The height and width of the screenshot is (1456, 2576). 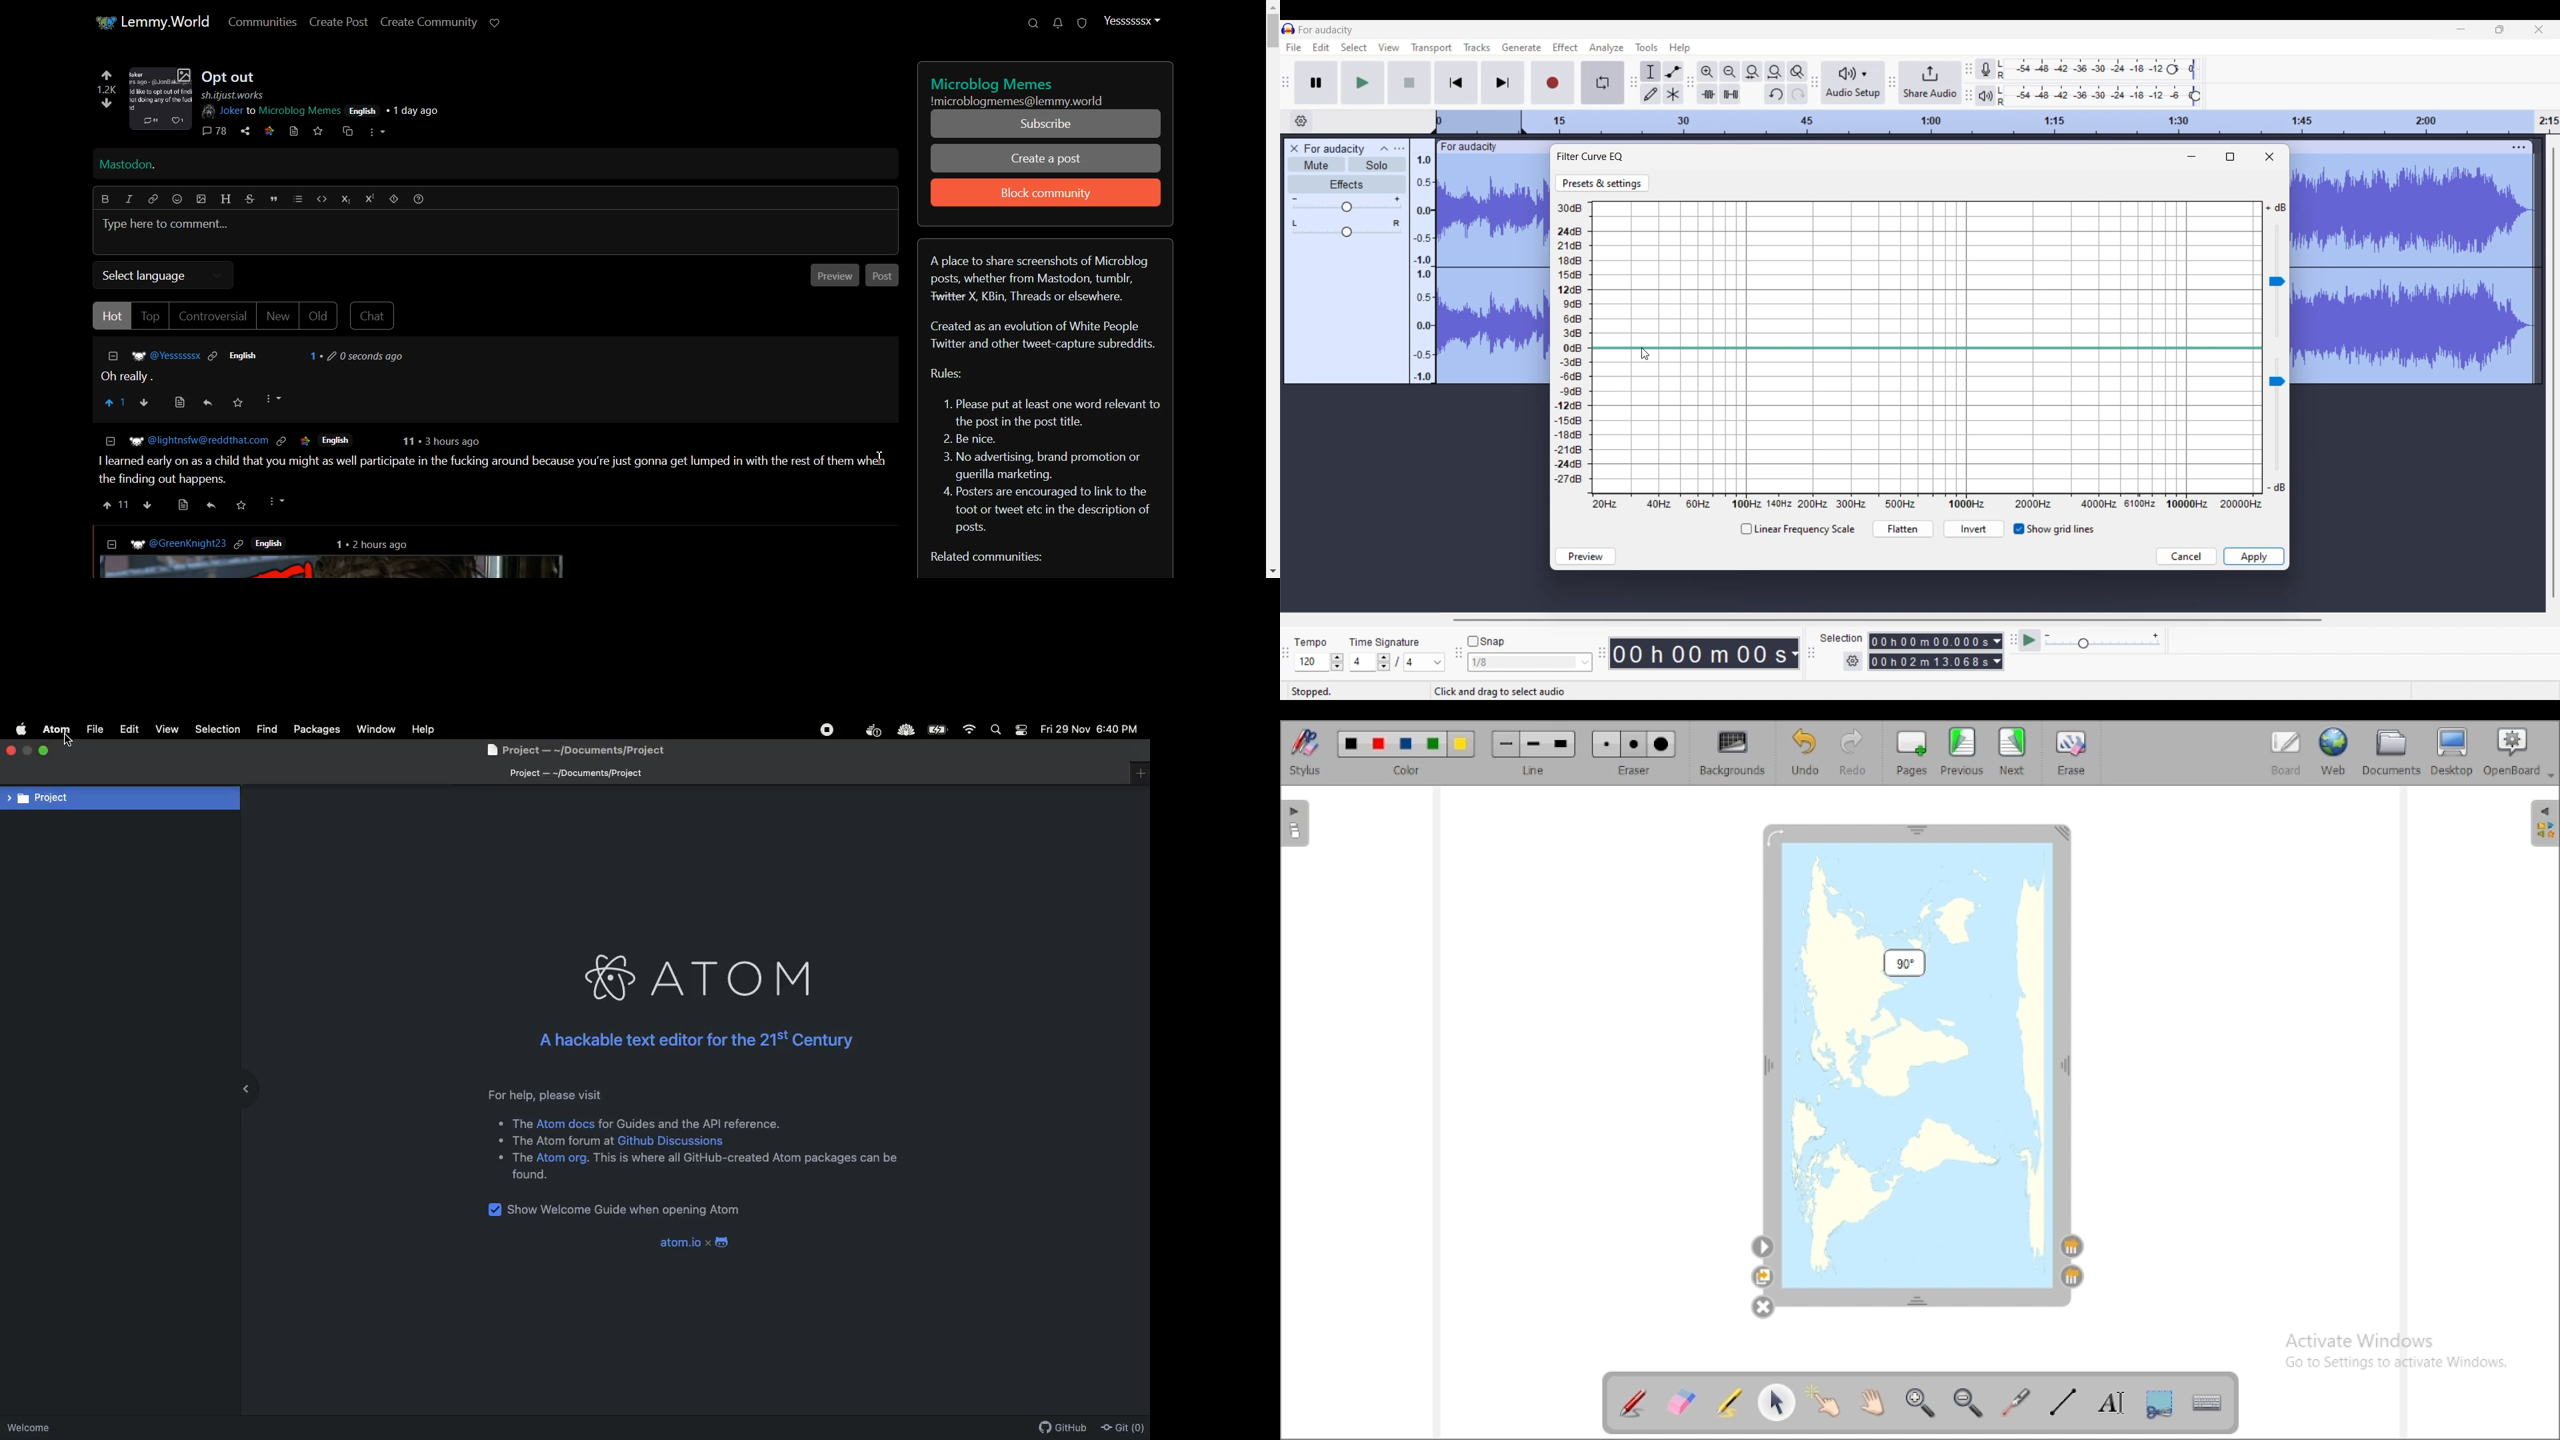 What do you see at coordinates (1775, 72) in the screenshot?
I see `Fit project to width` at bounding box center [1775, 72].